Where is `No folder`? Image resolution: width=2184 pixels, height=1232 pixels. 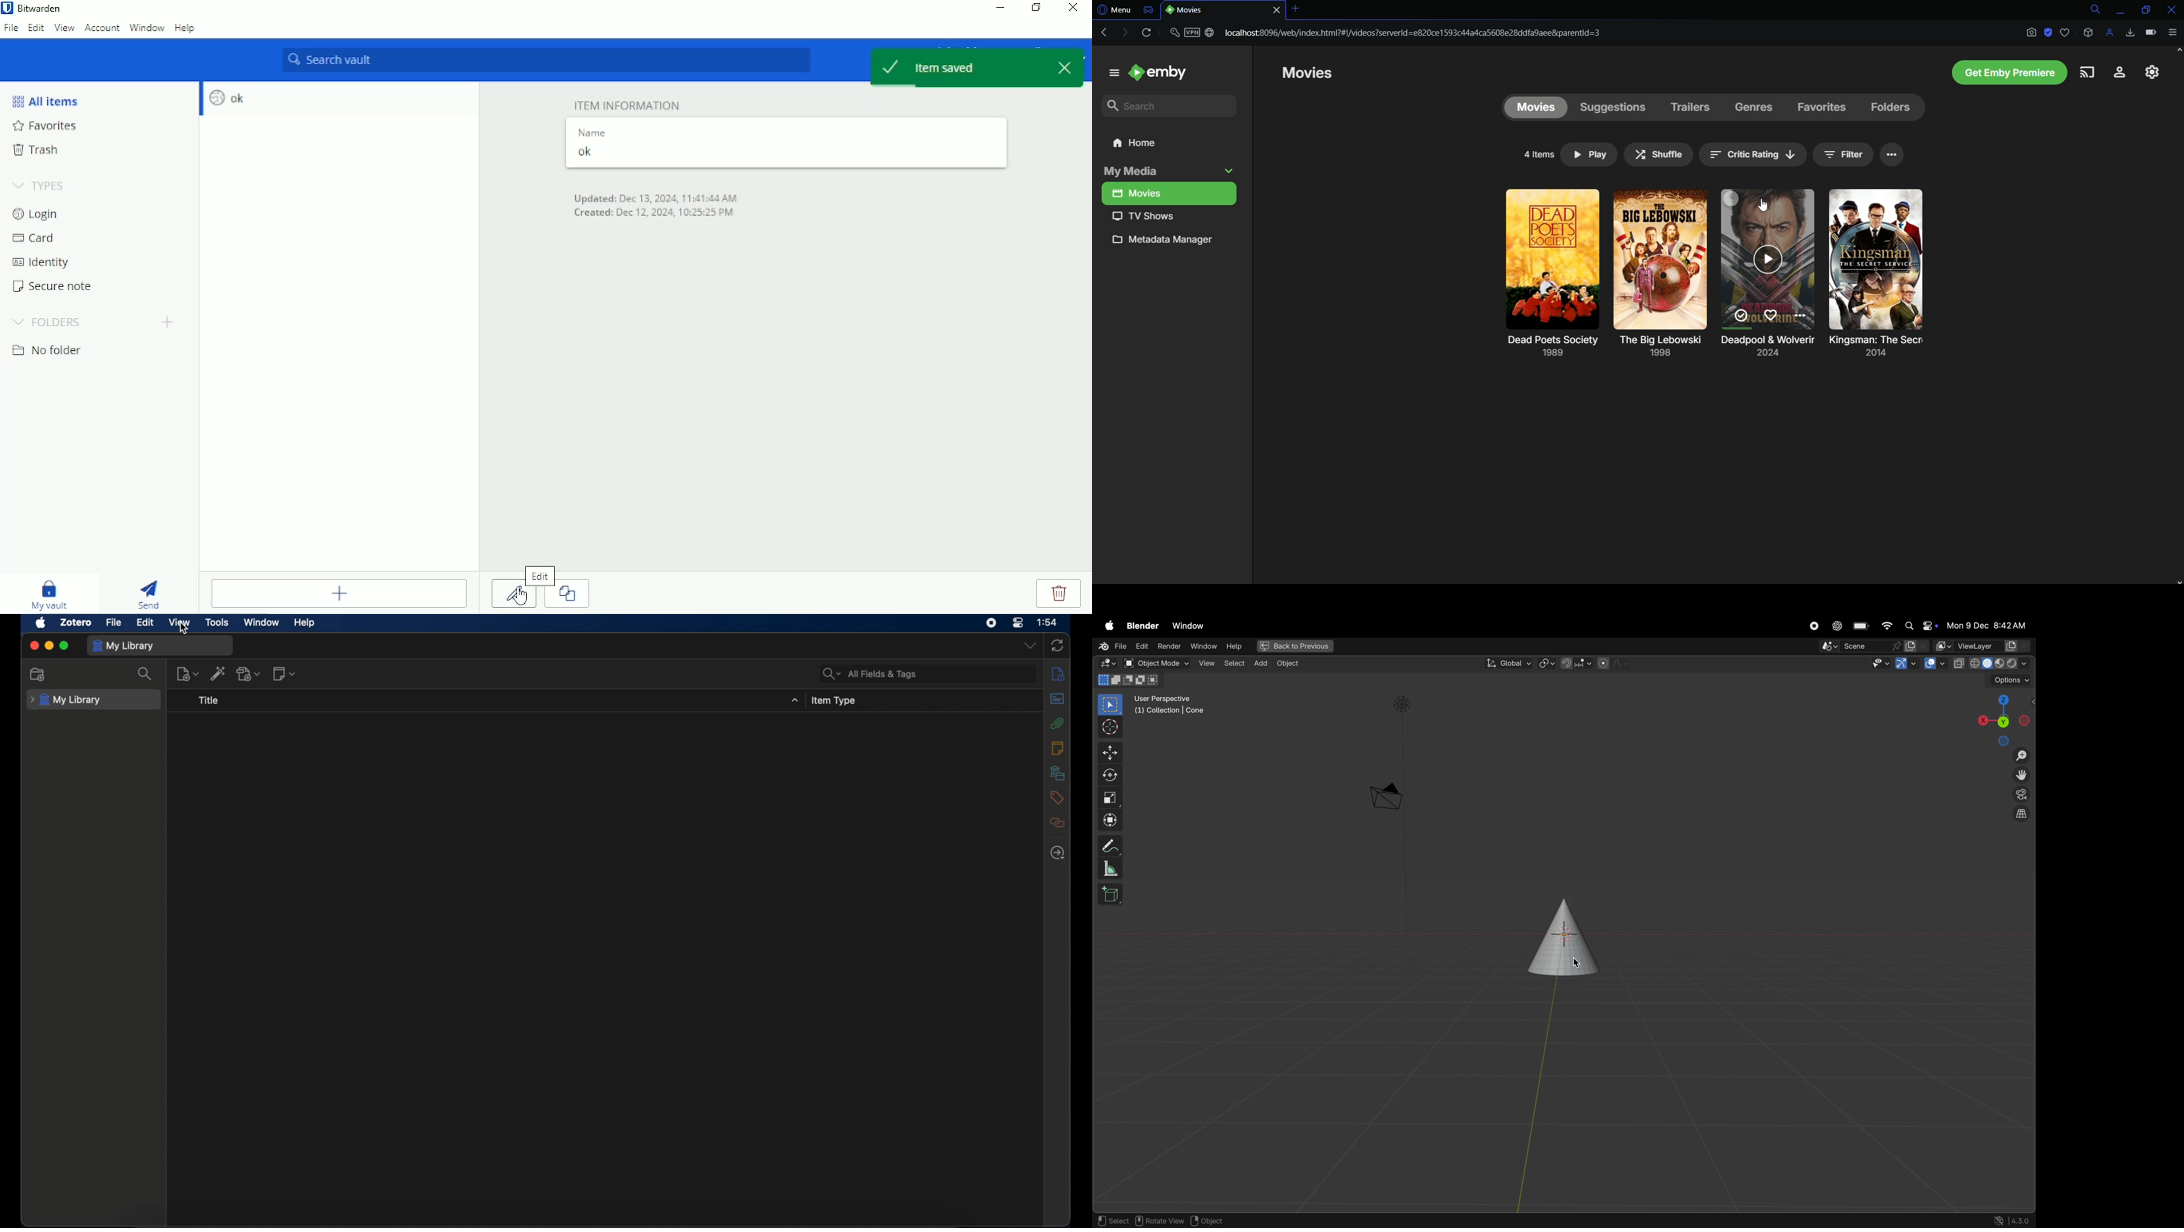
No folder is located at coordinates (49, 351).